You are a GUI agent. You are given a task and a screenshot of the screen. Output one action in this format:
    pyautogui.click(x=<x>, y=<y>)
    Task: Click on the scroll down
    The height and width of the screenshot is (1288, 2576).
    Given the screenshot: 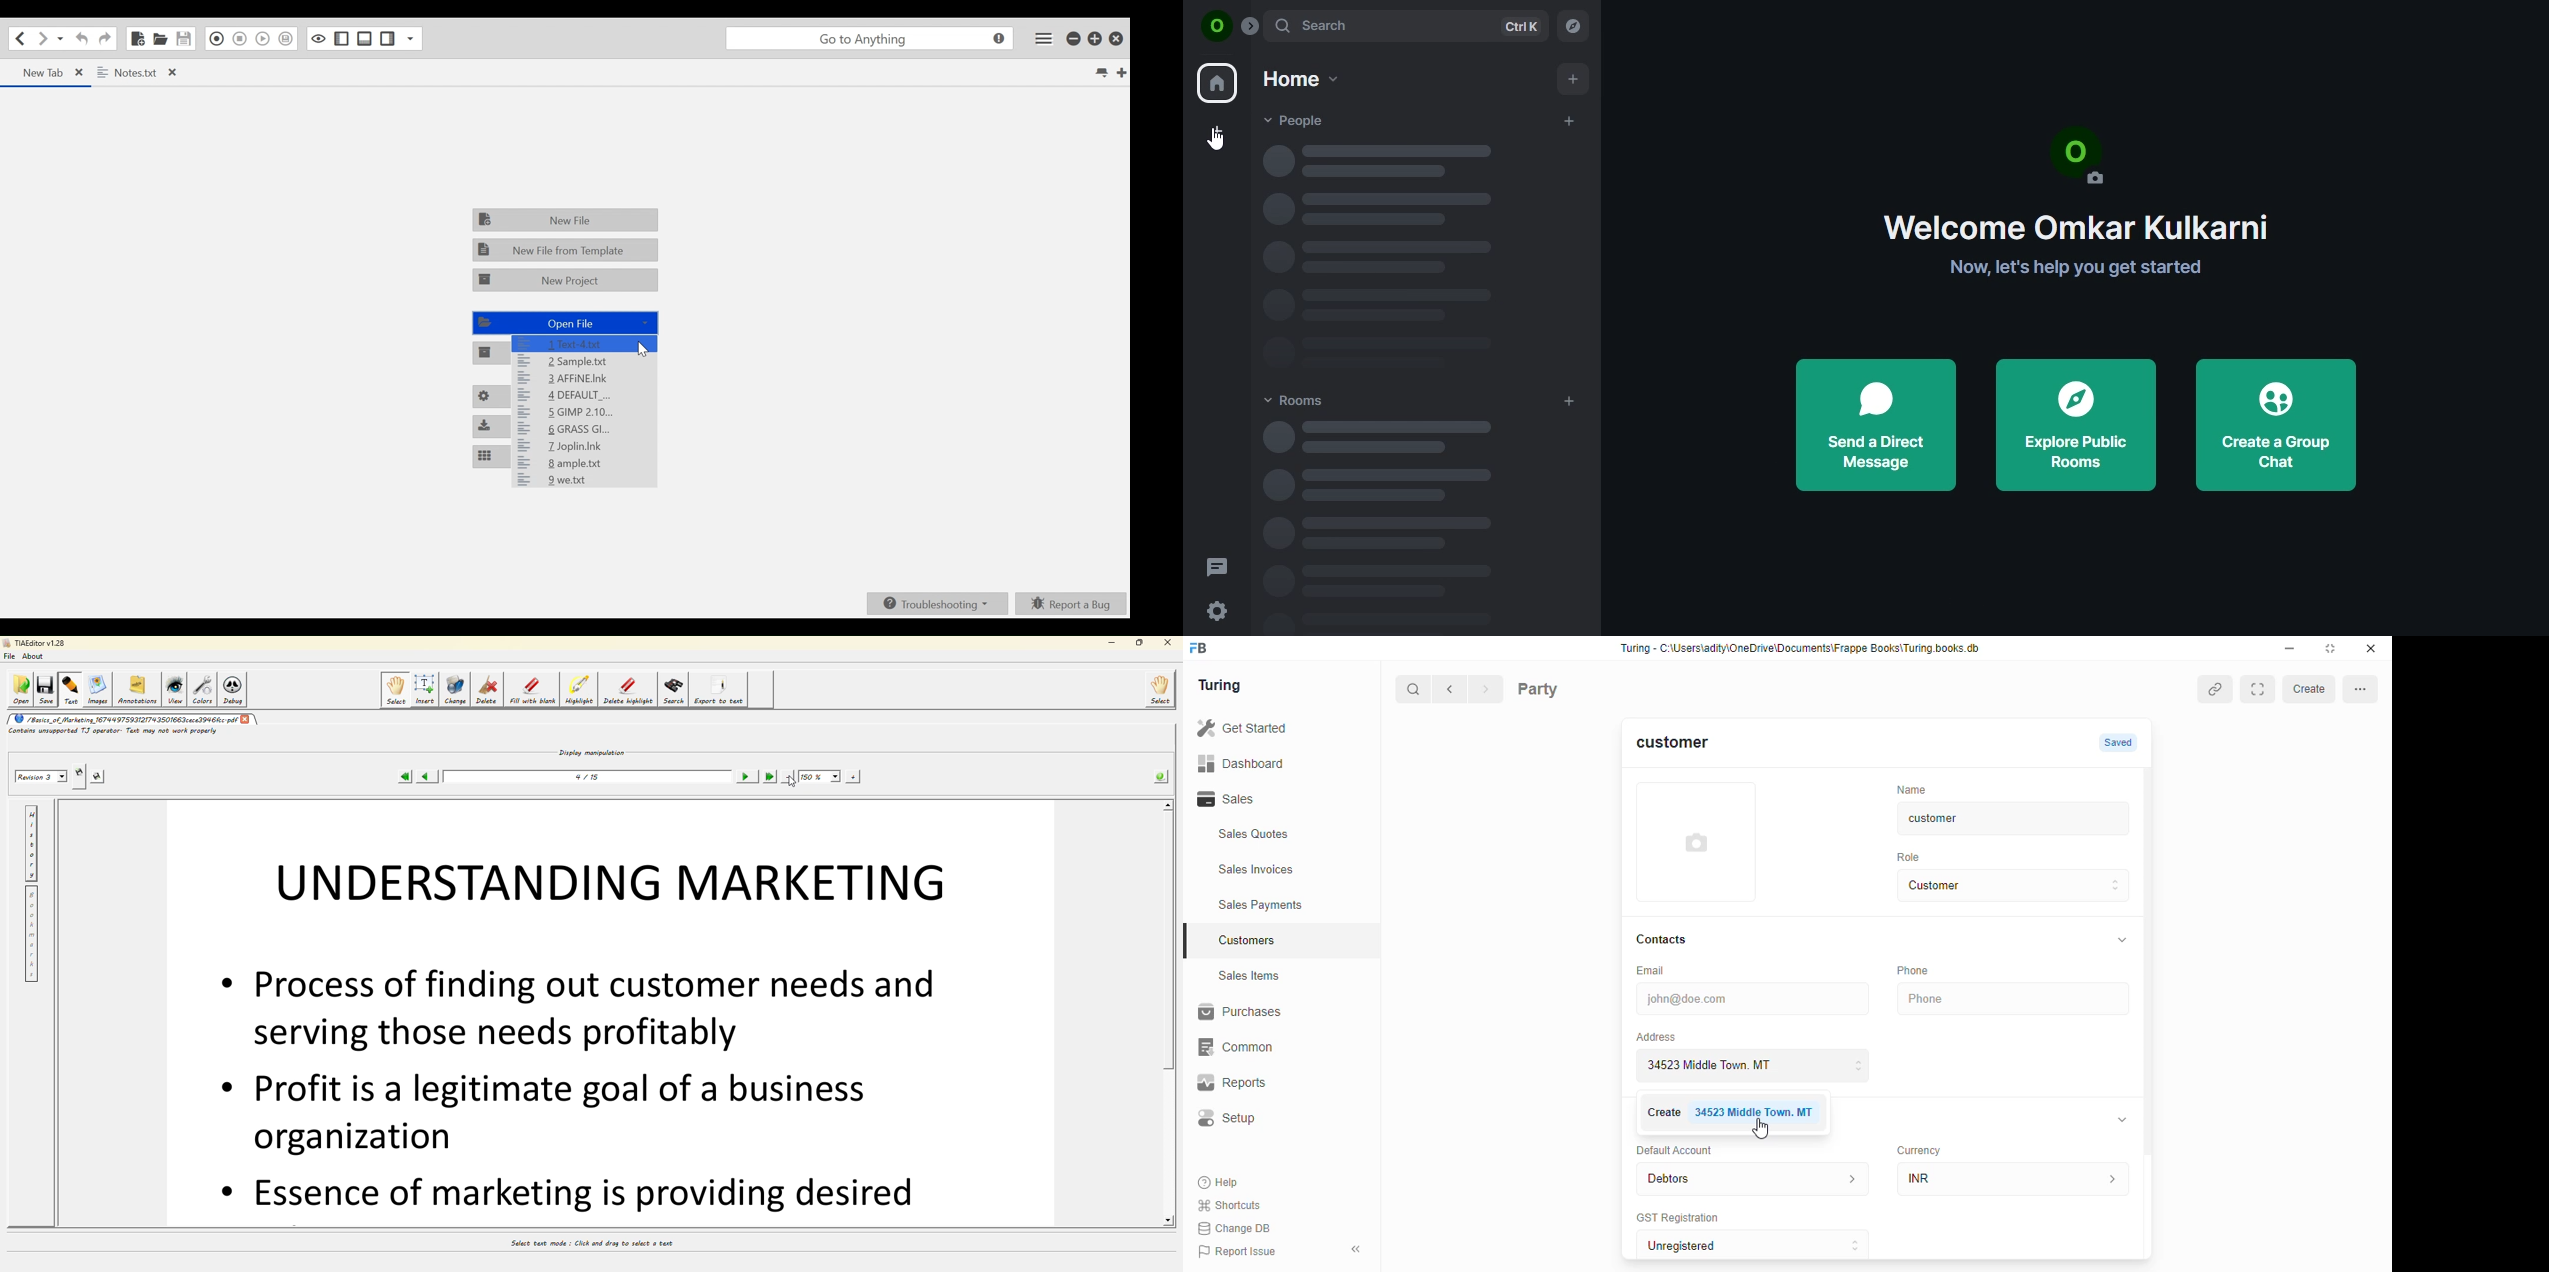 What is the action you would take?
    pyautogui.click(x=1169, y=1223)
    